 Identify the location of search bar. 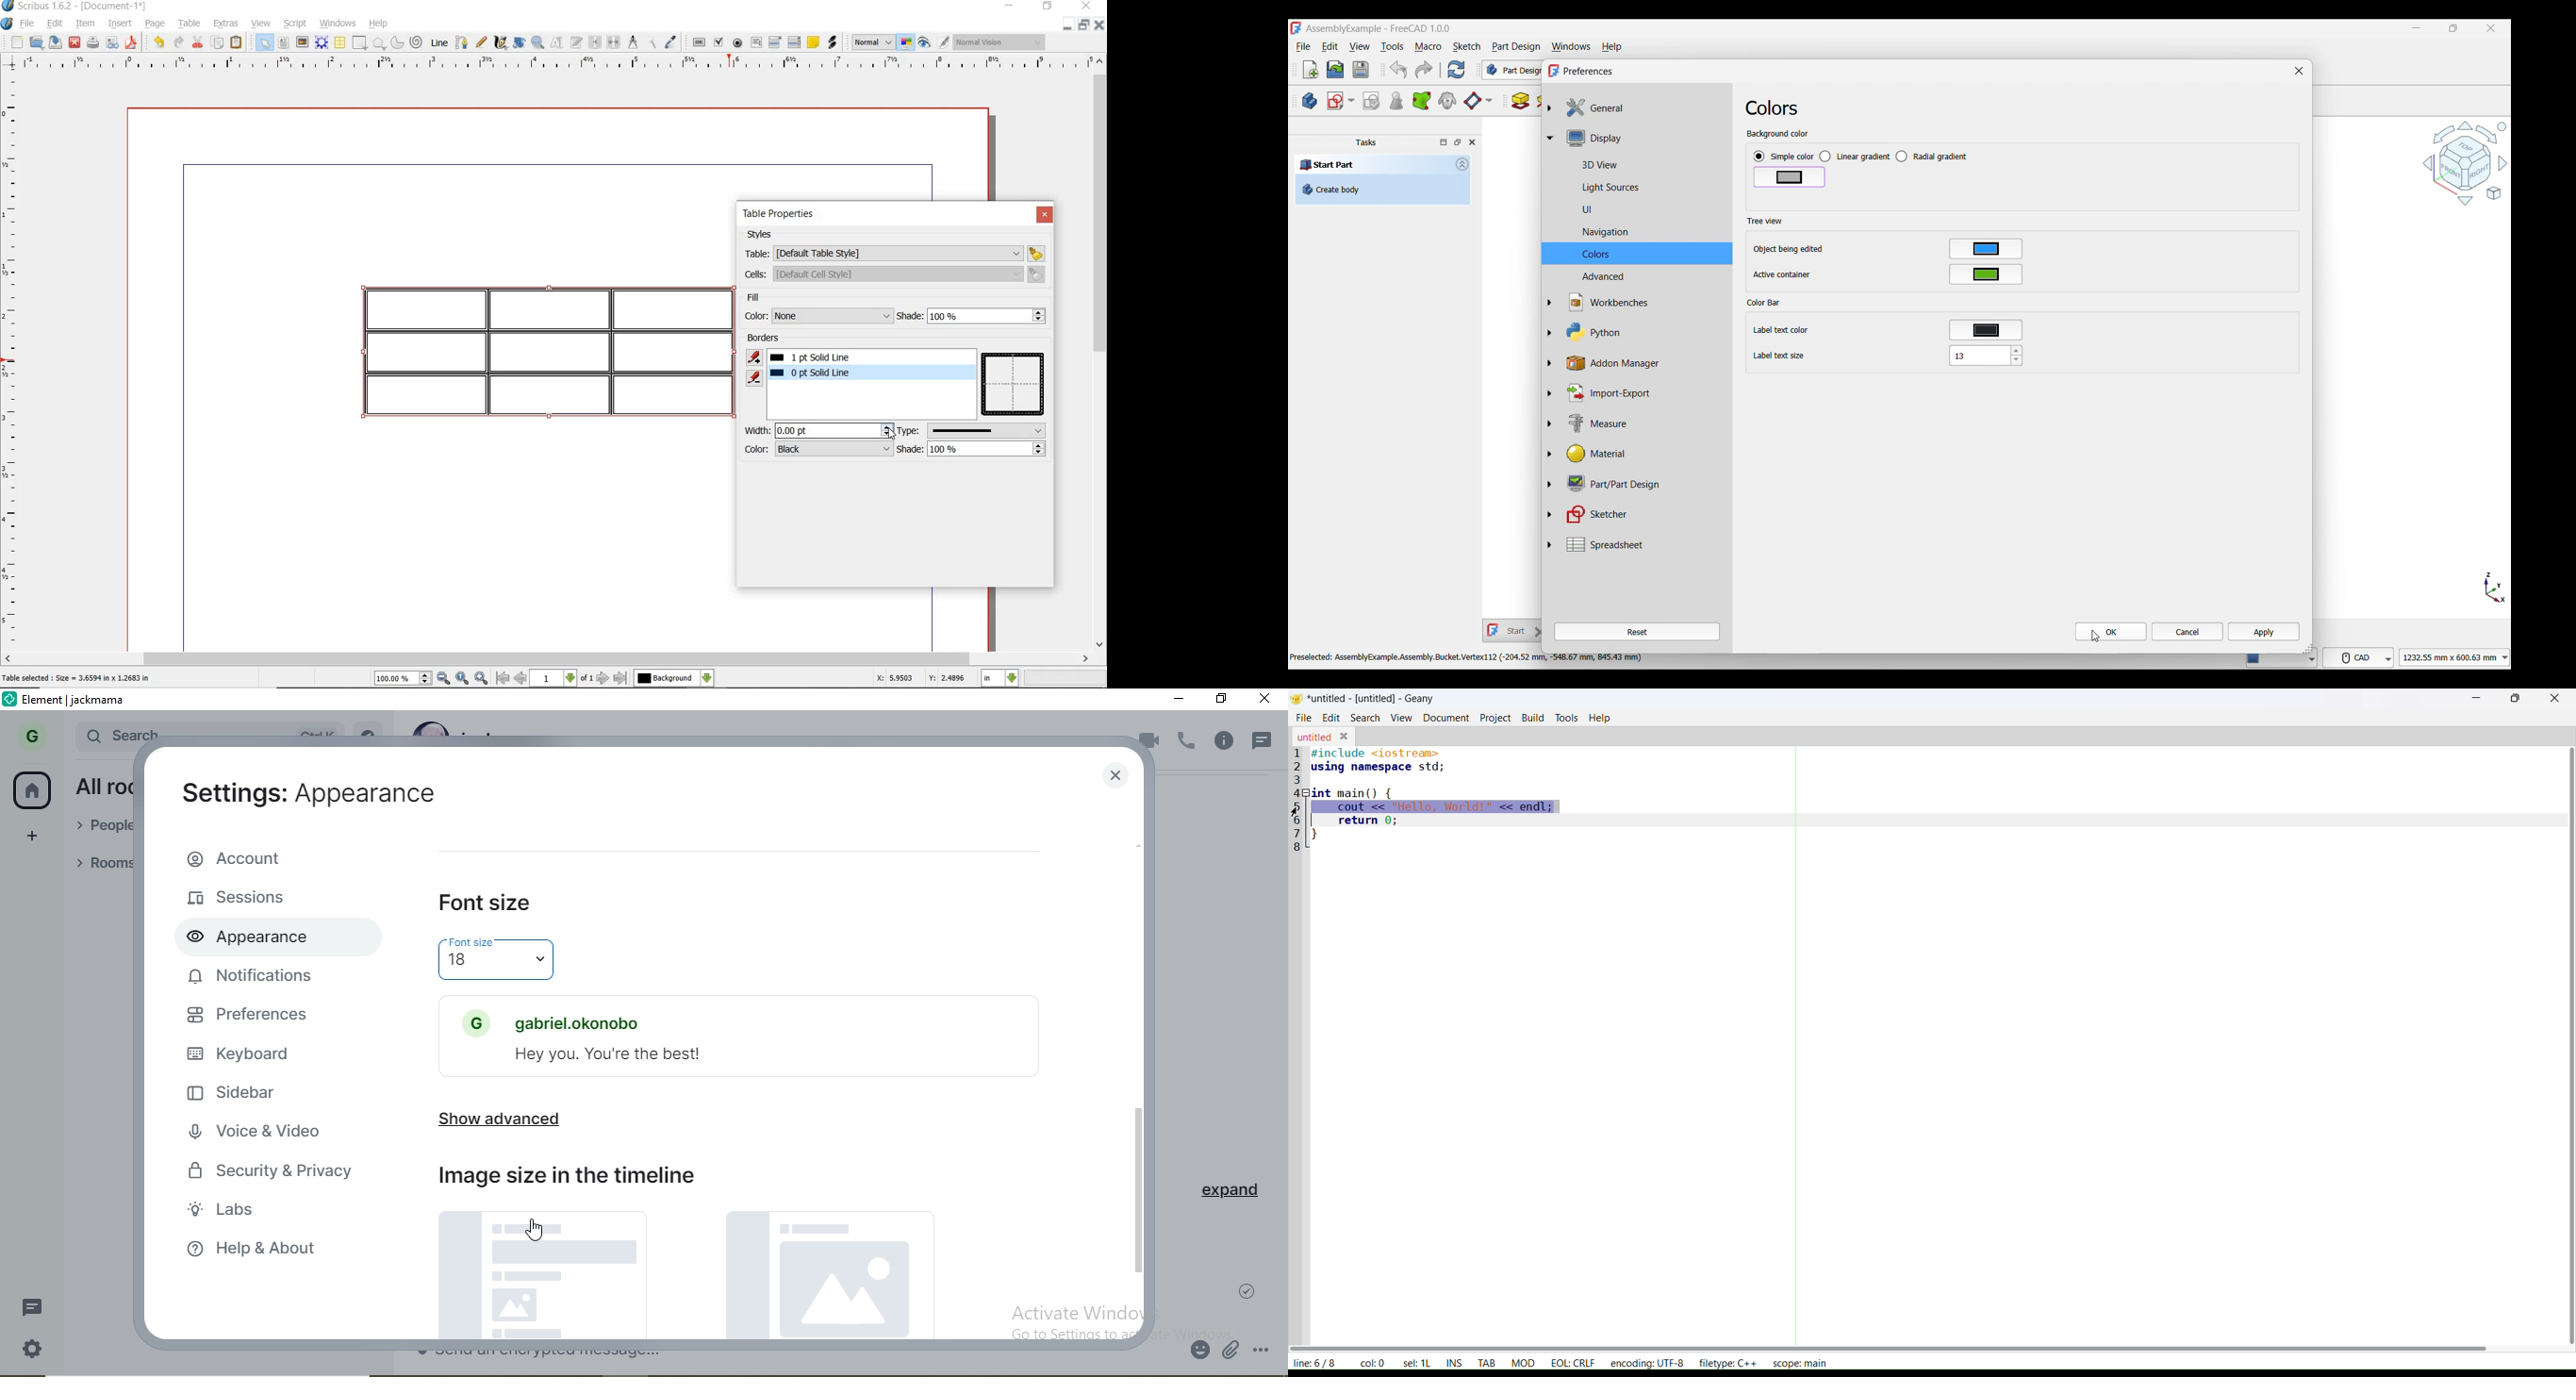
(118, 733).